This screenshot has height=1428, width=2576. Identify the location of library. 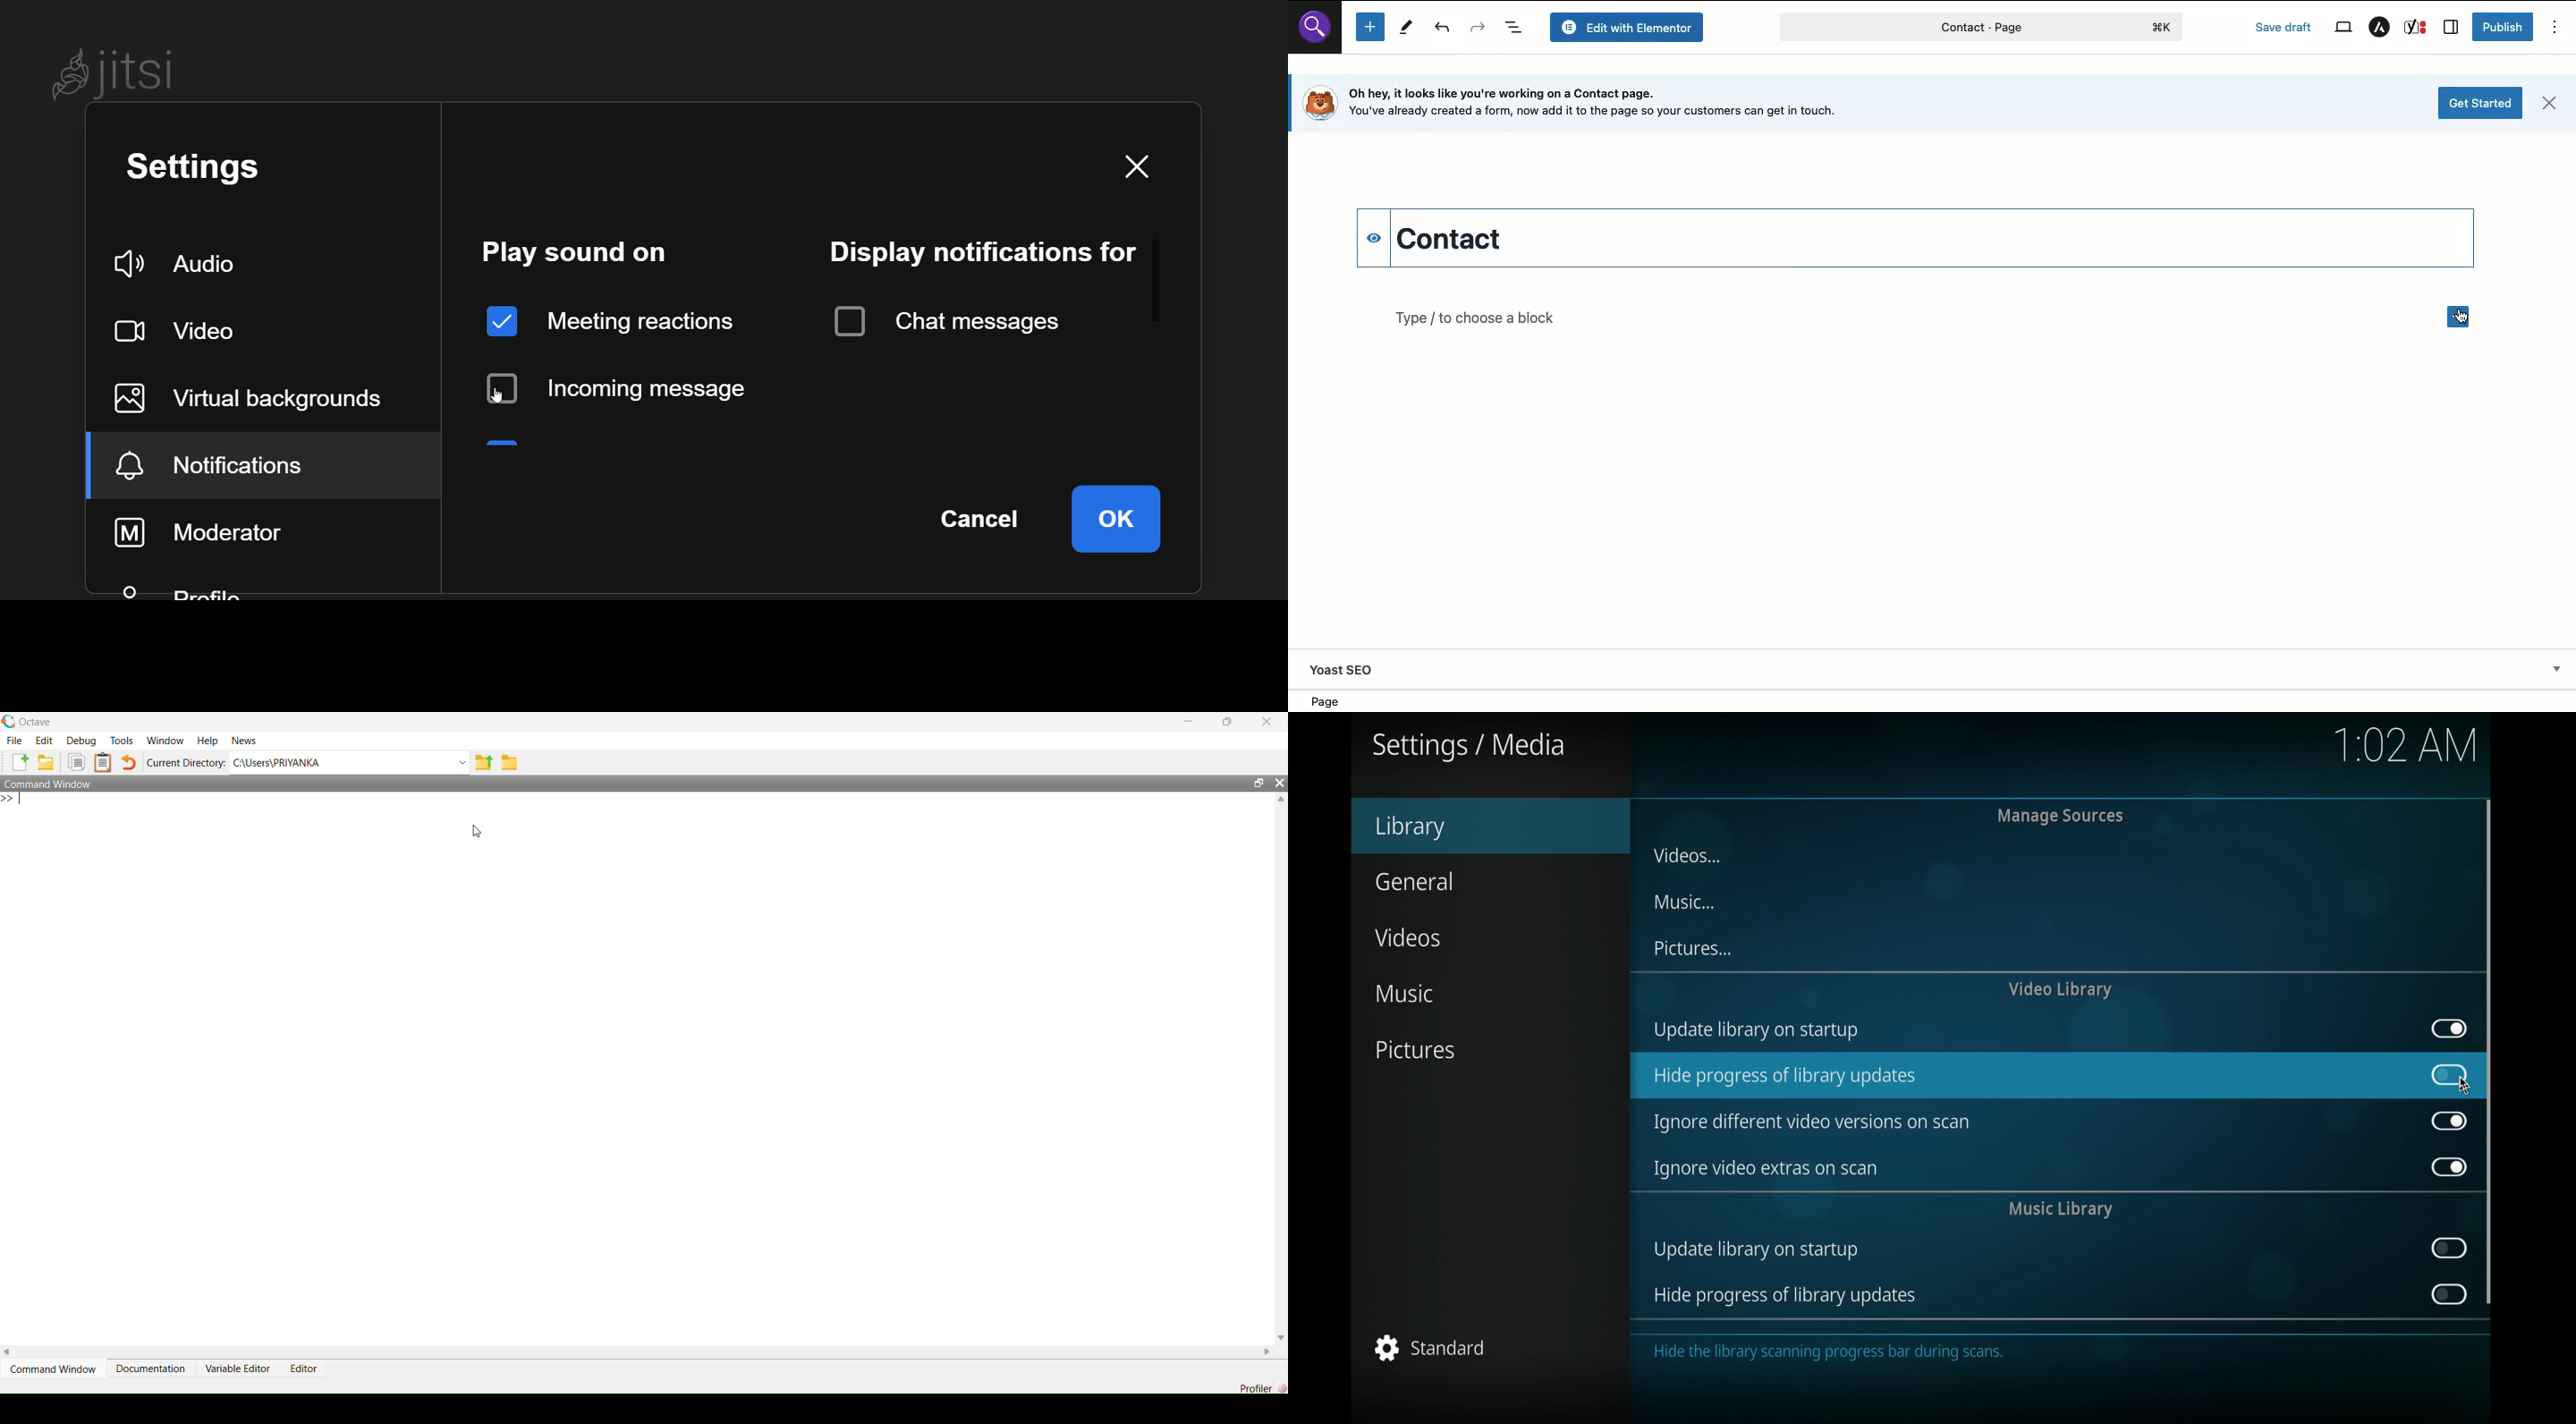
(1412, 827).